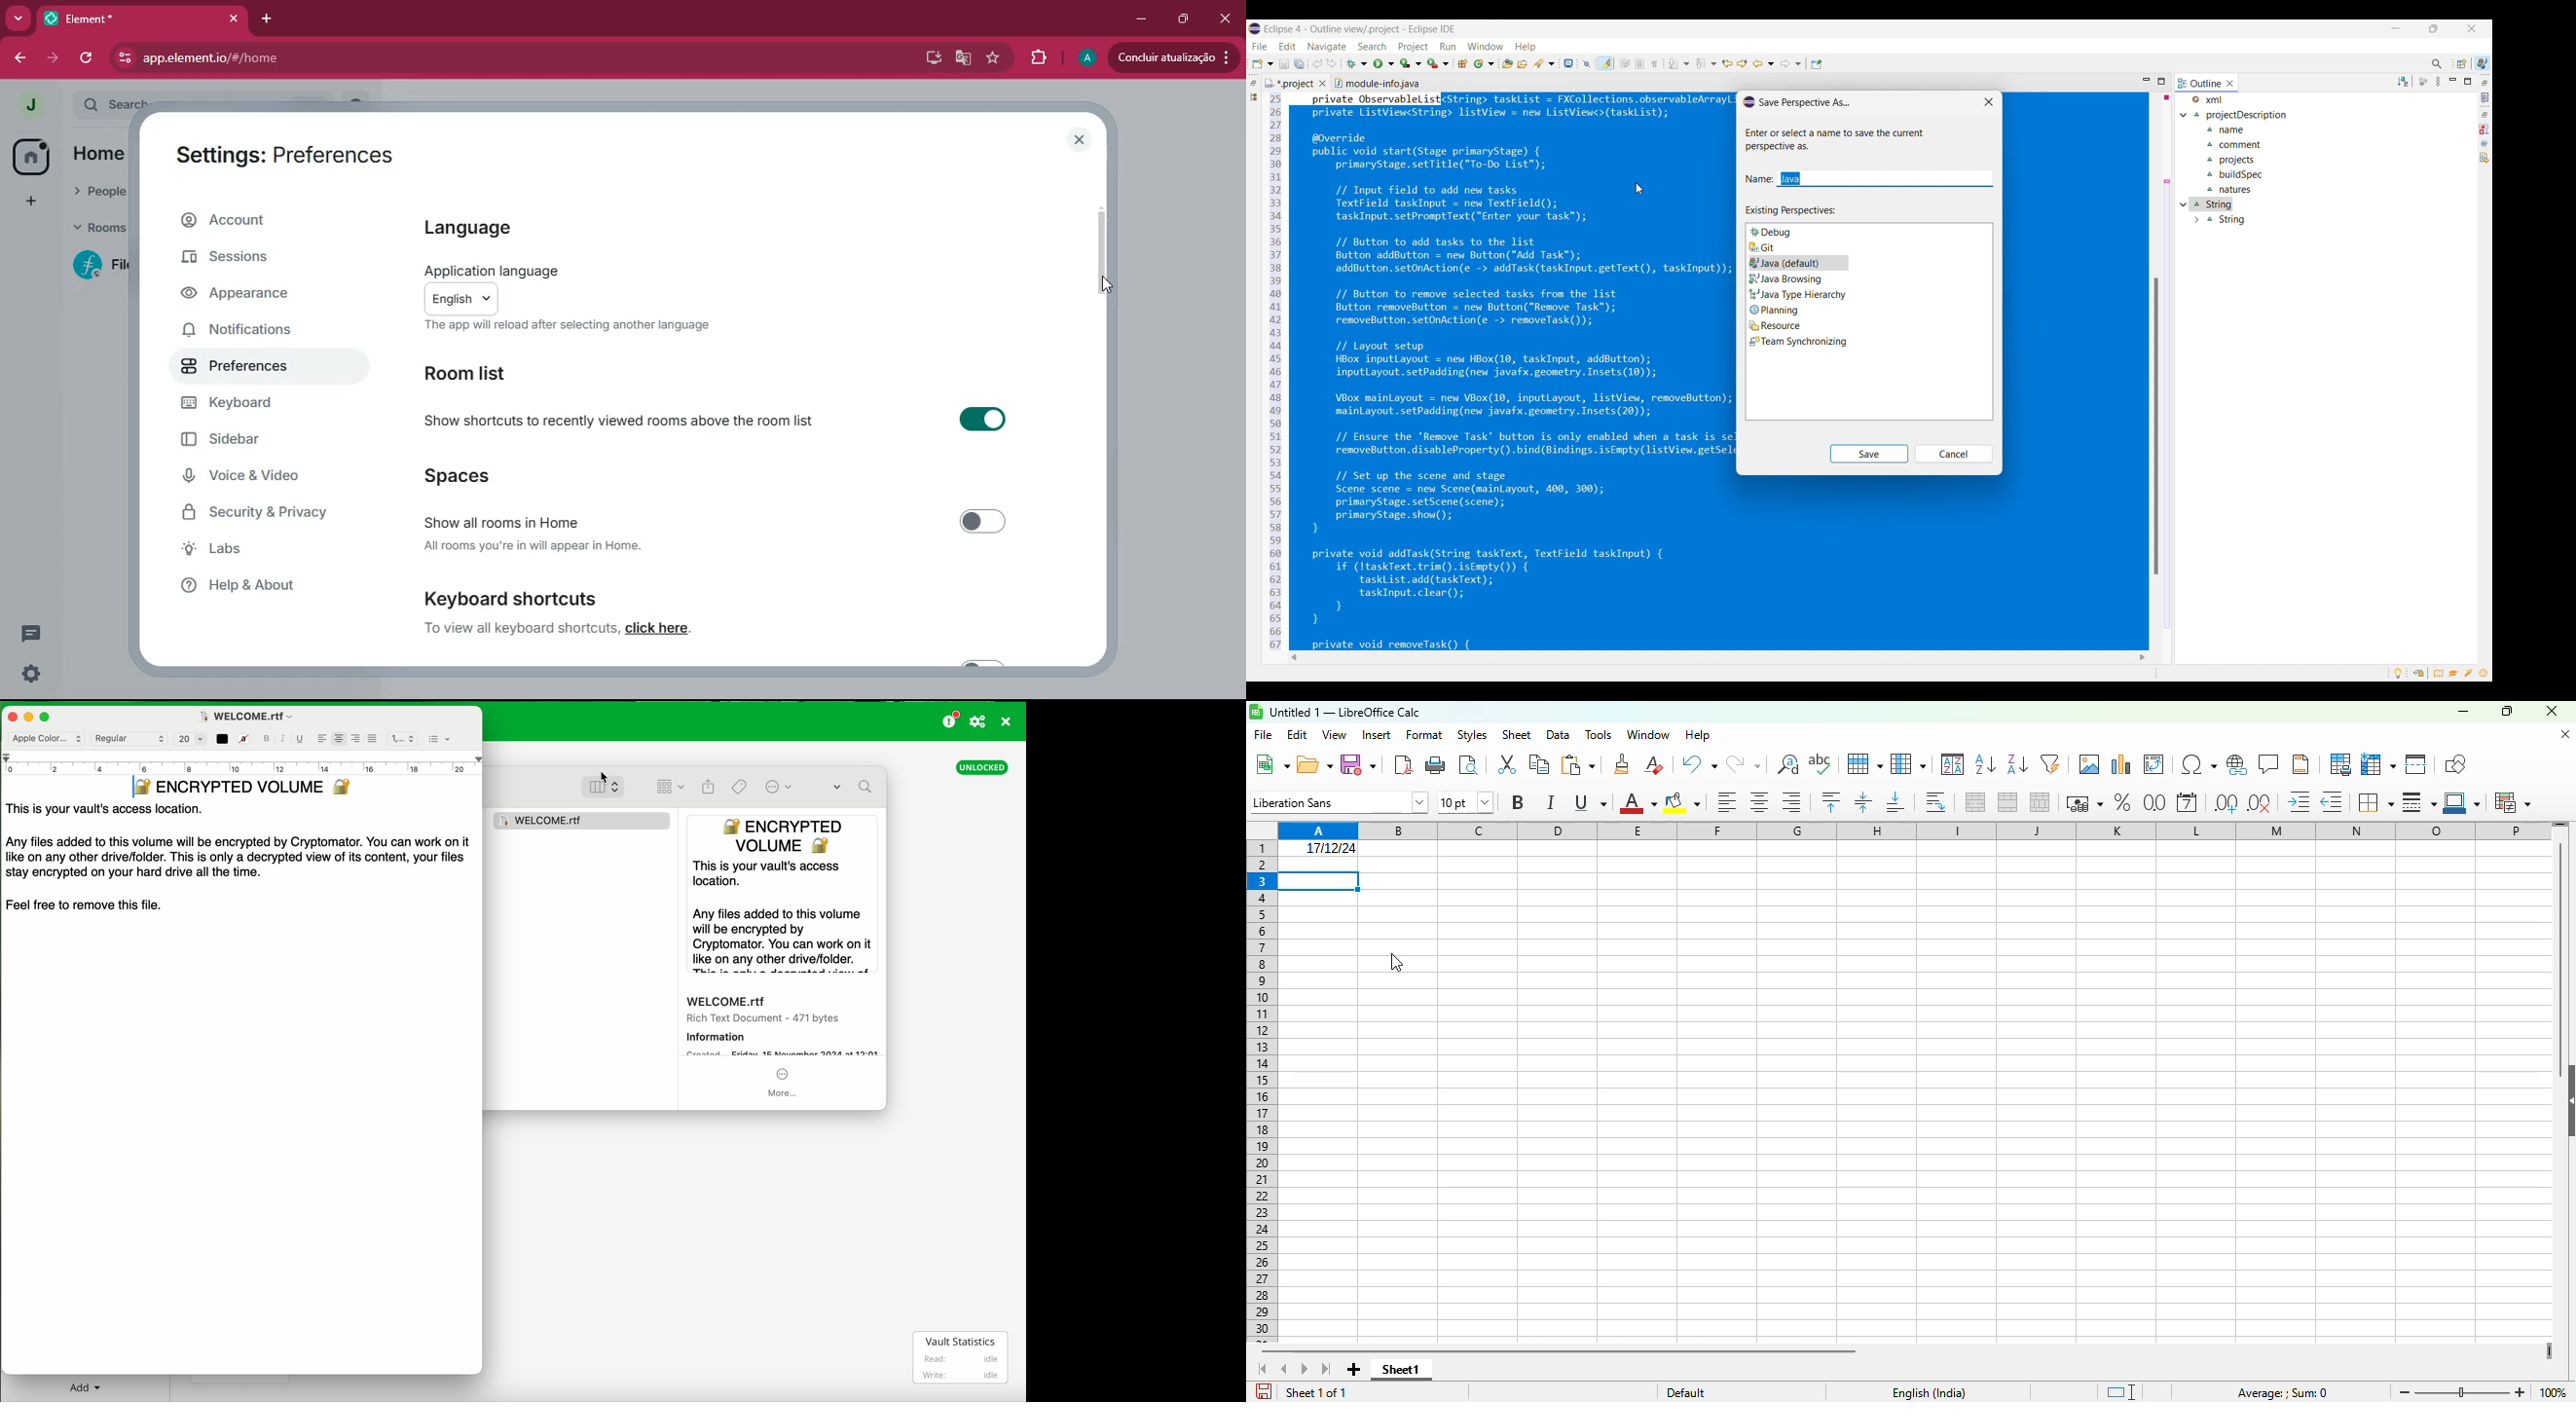 This screenshot has width=2576, height=1428. What do you see at coordinates (1464, 801) in the screenshot?
I see `font size` at bounding box center [1464, 801].